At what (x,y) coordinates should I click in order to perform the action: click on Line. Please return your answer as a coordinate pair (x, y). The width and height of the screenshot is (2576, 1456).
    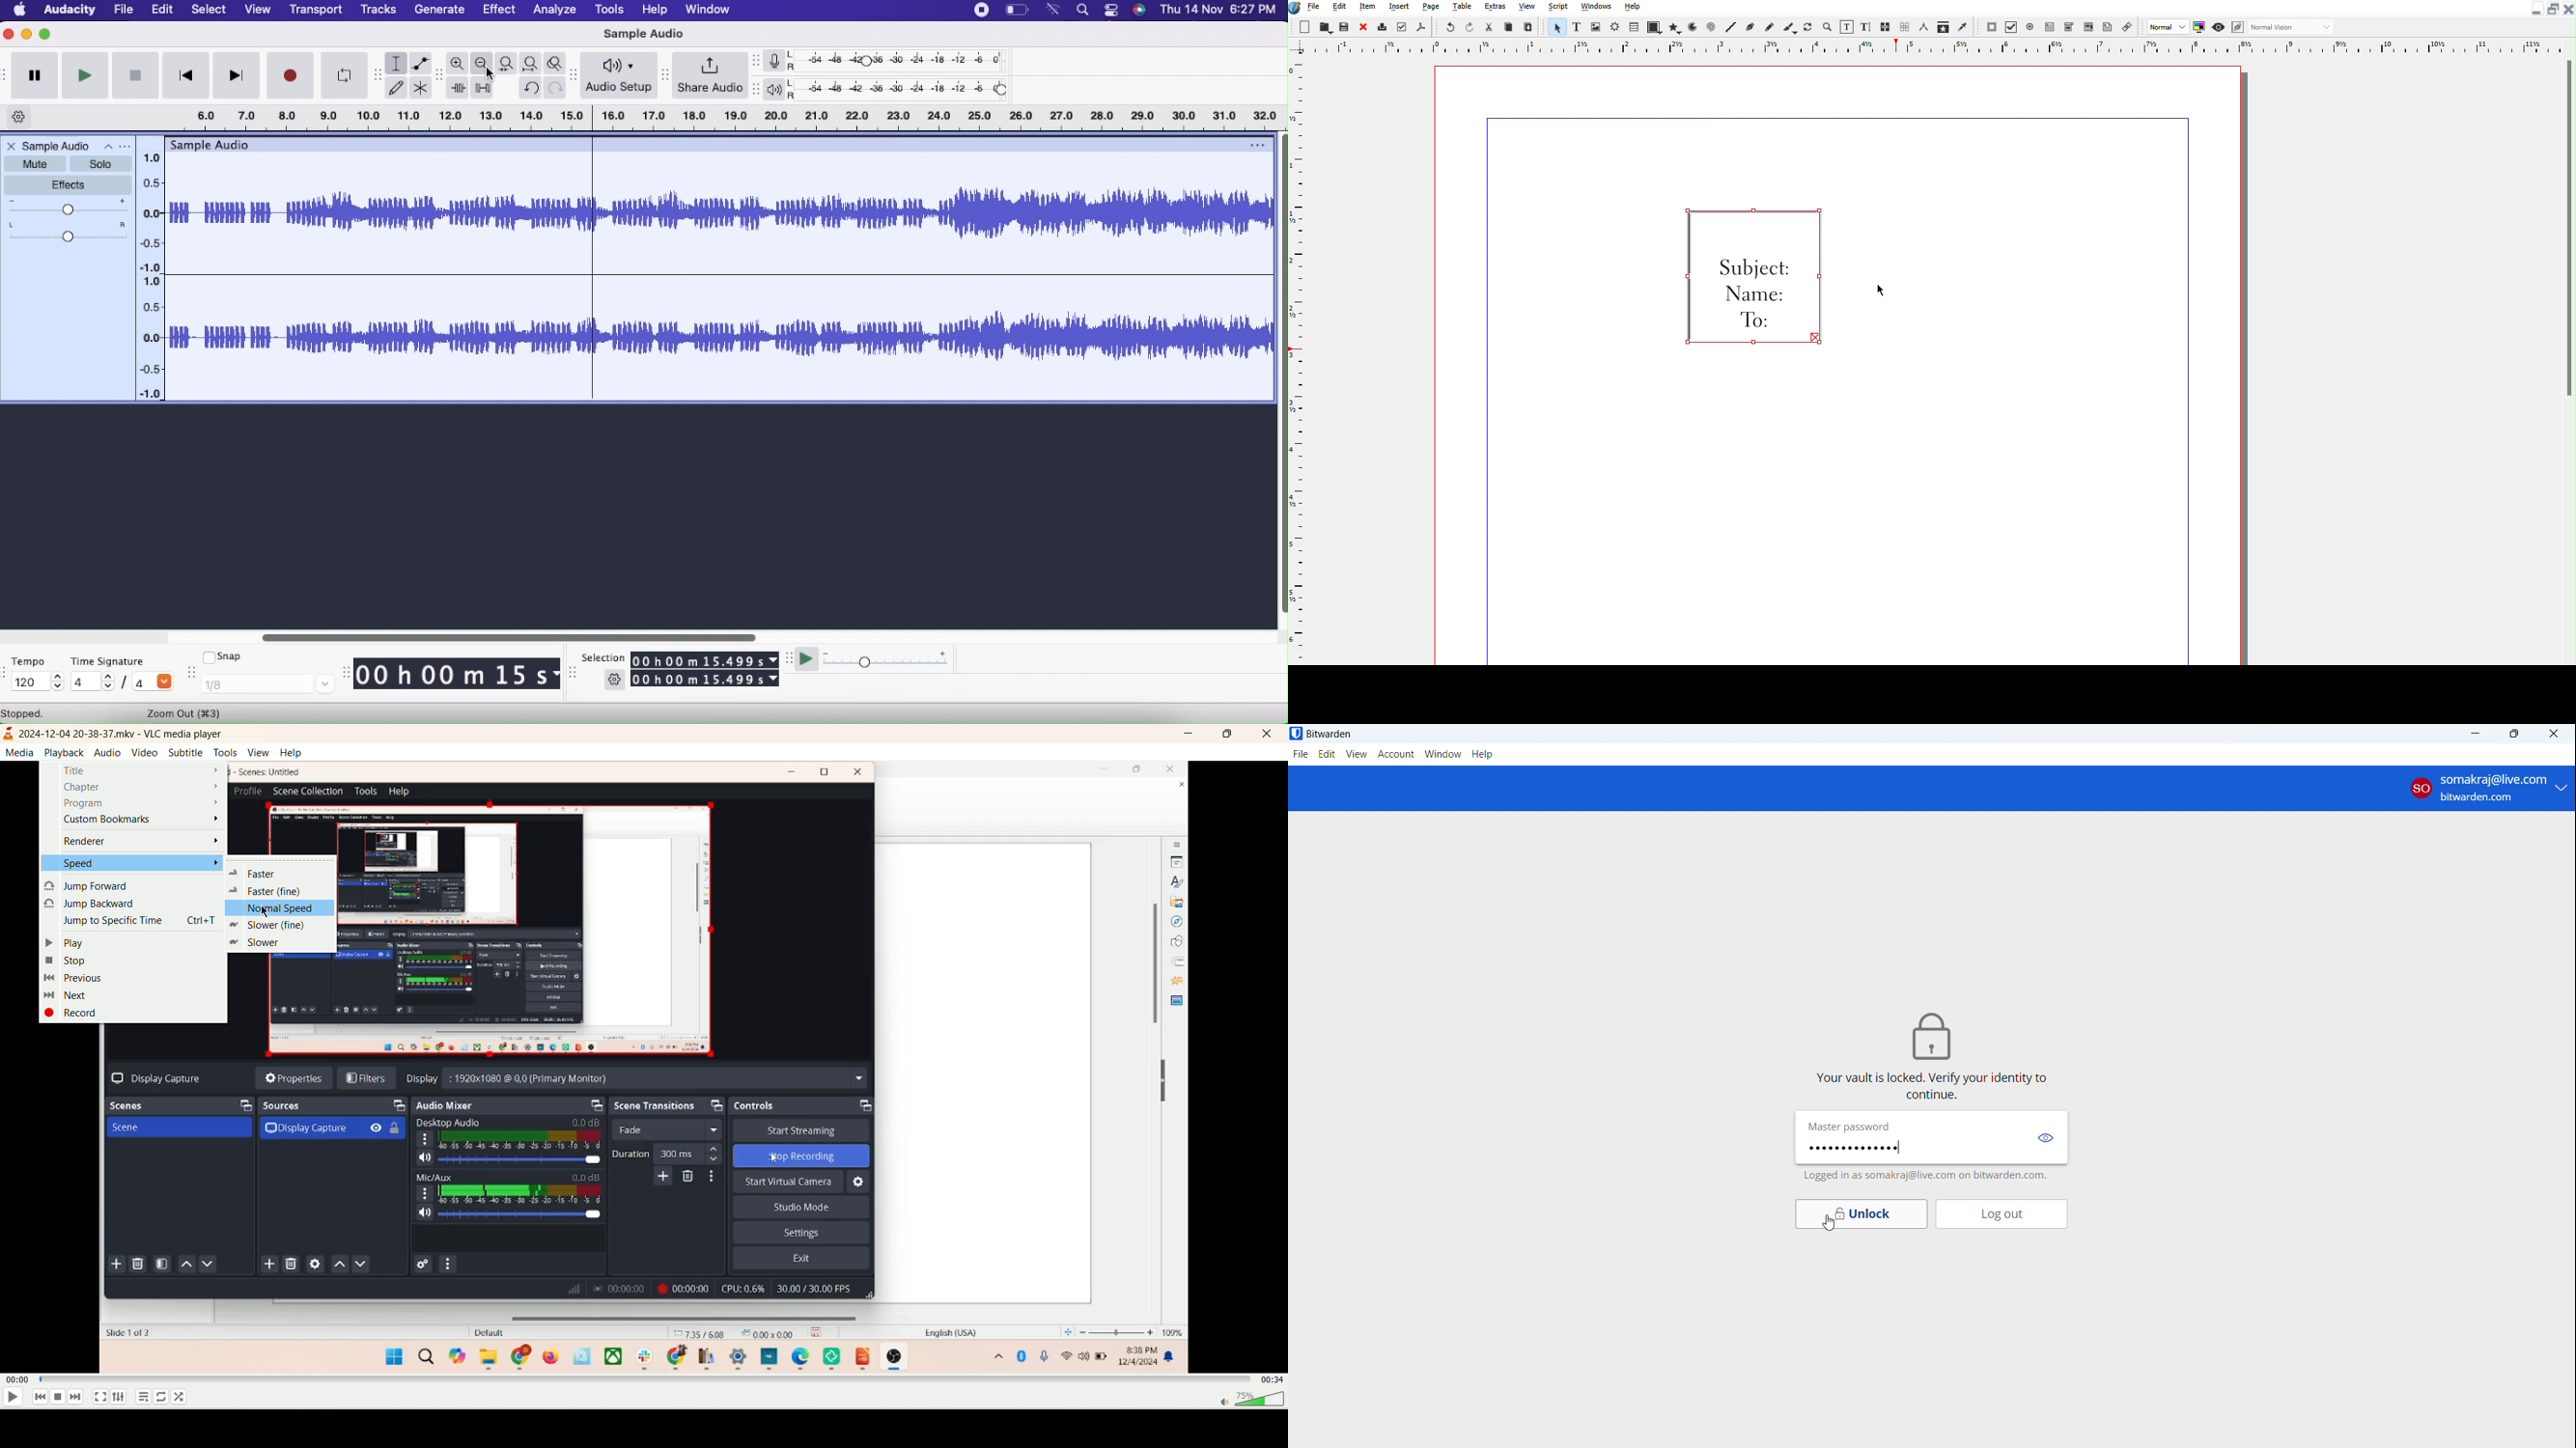
    Looking at the image, I should click on (1731, 27).